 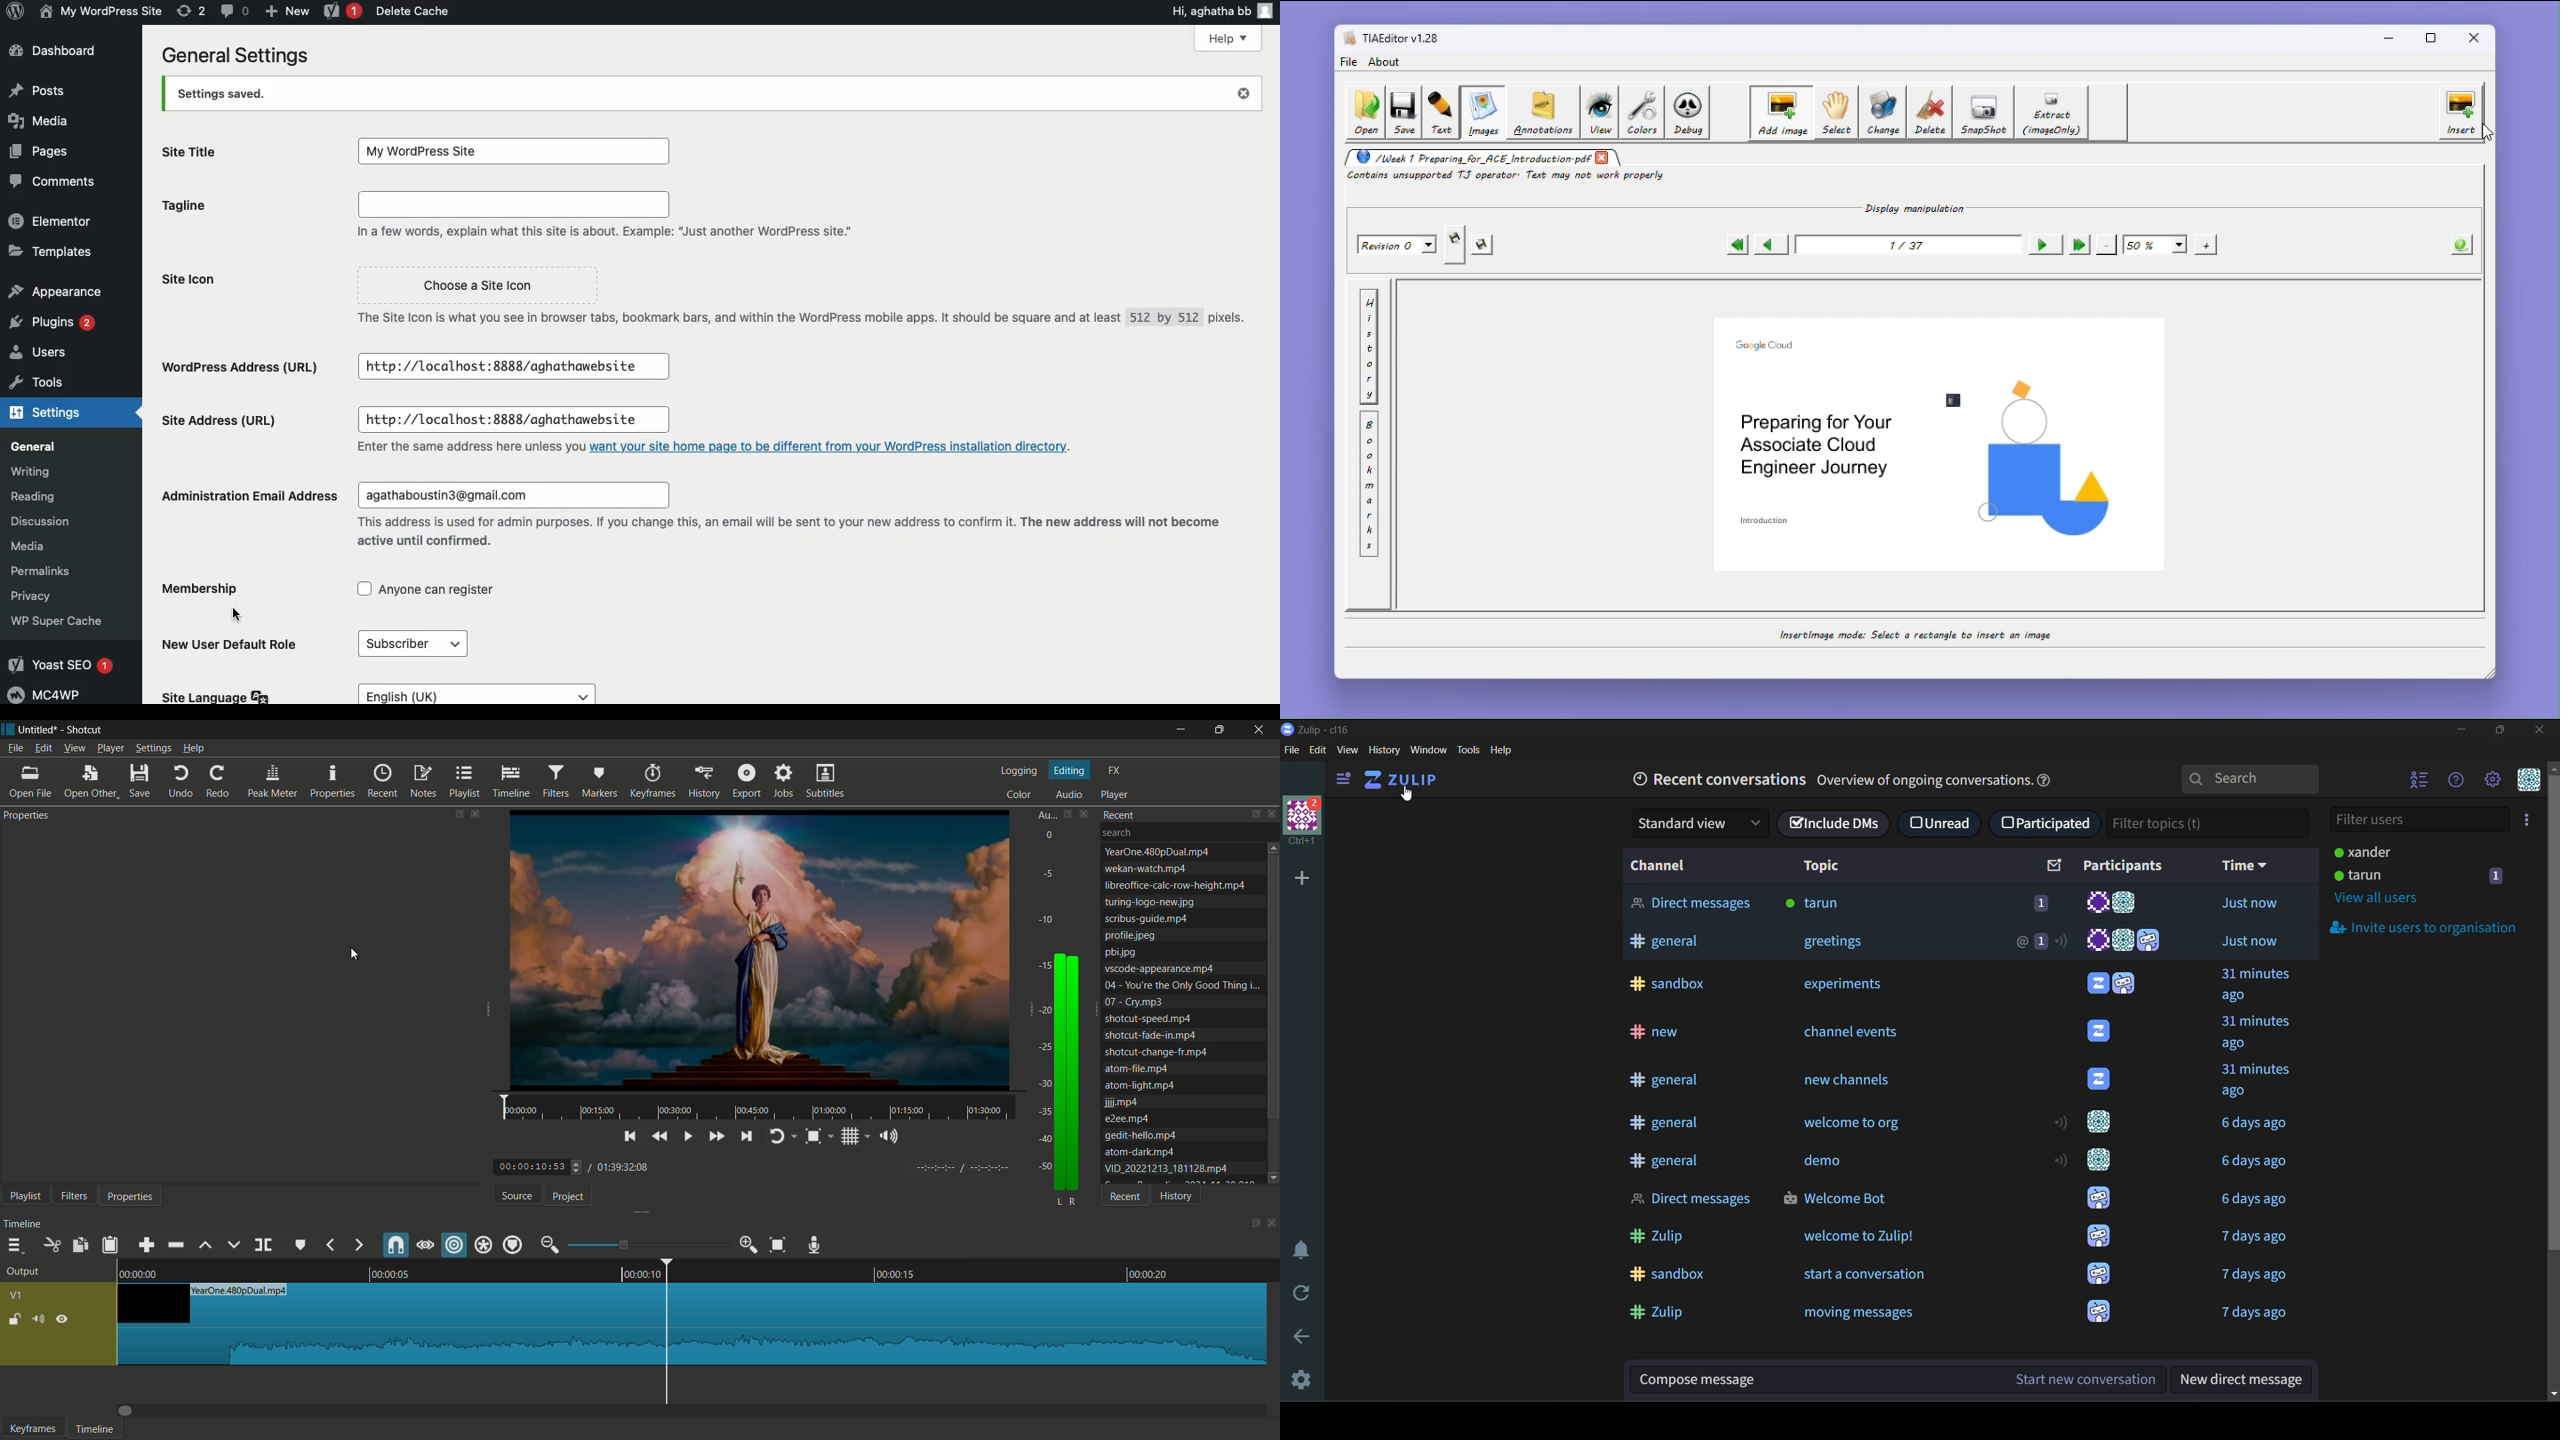 I want to click on undo, so click(x=181, y=783).